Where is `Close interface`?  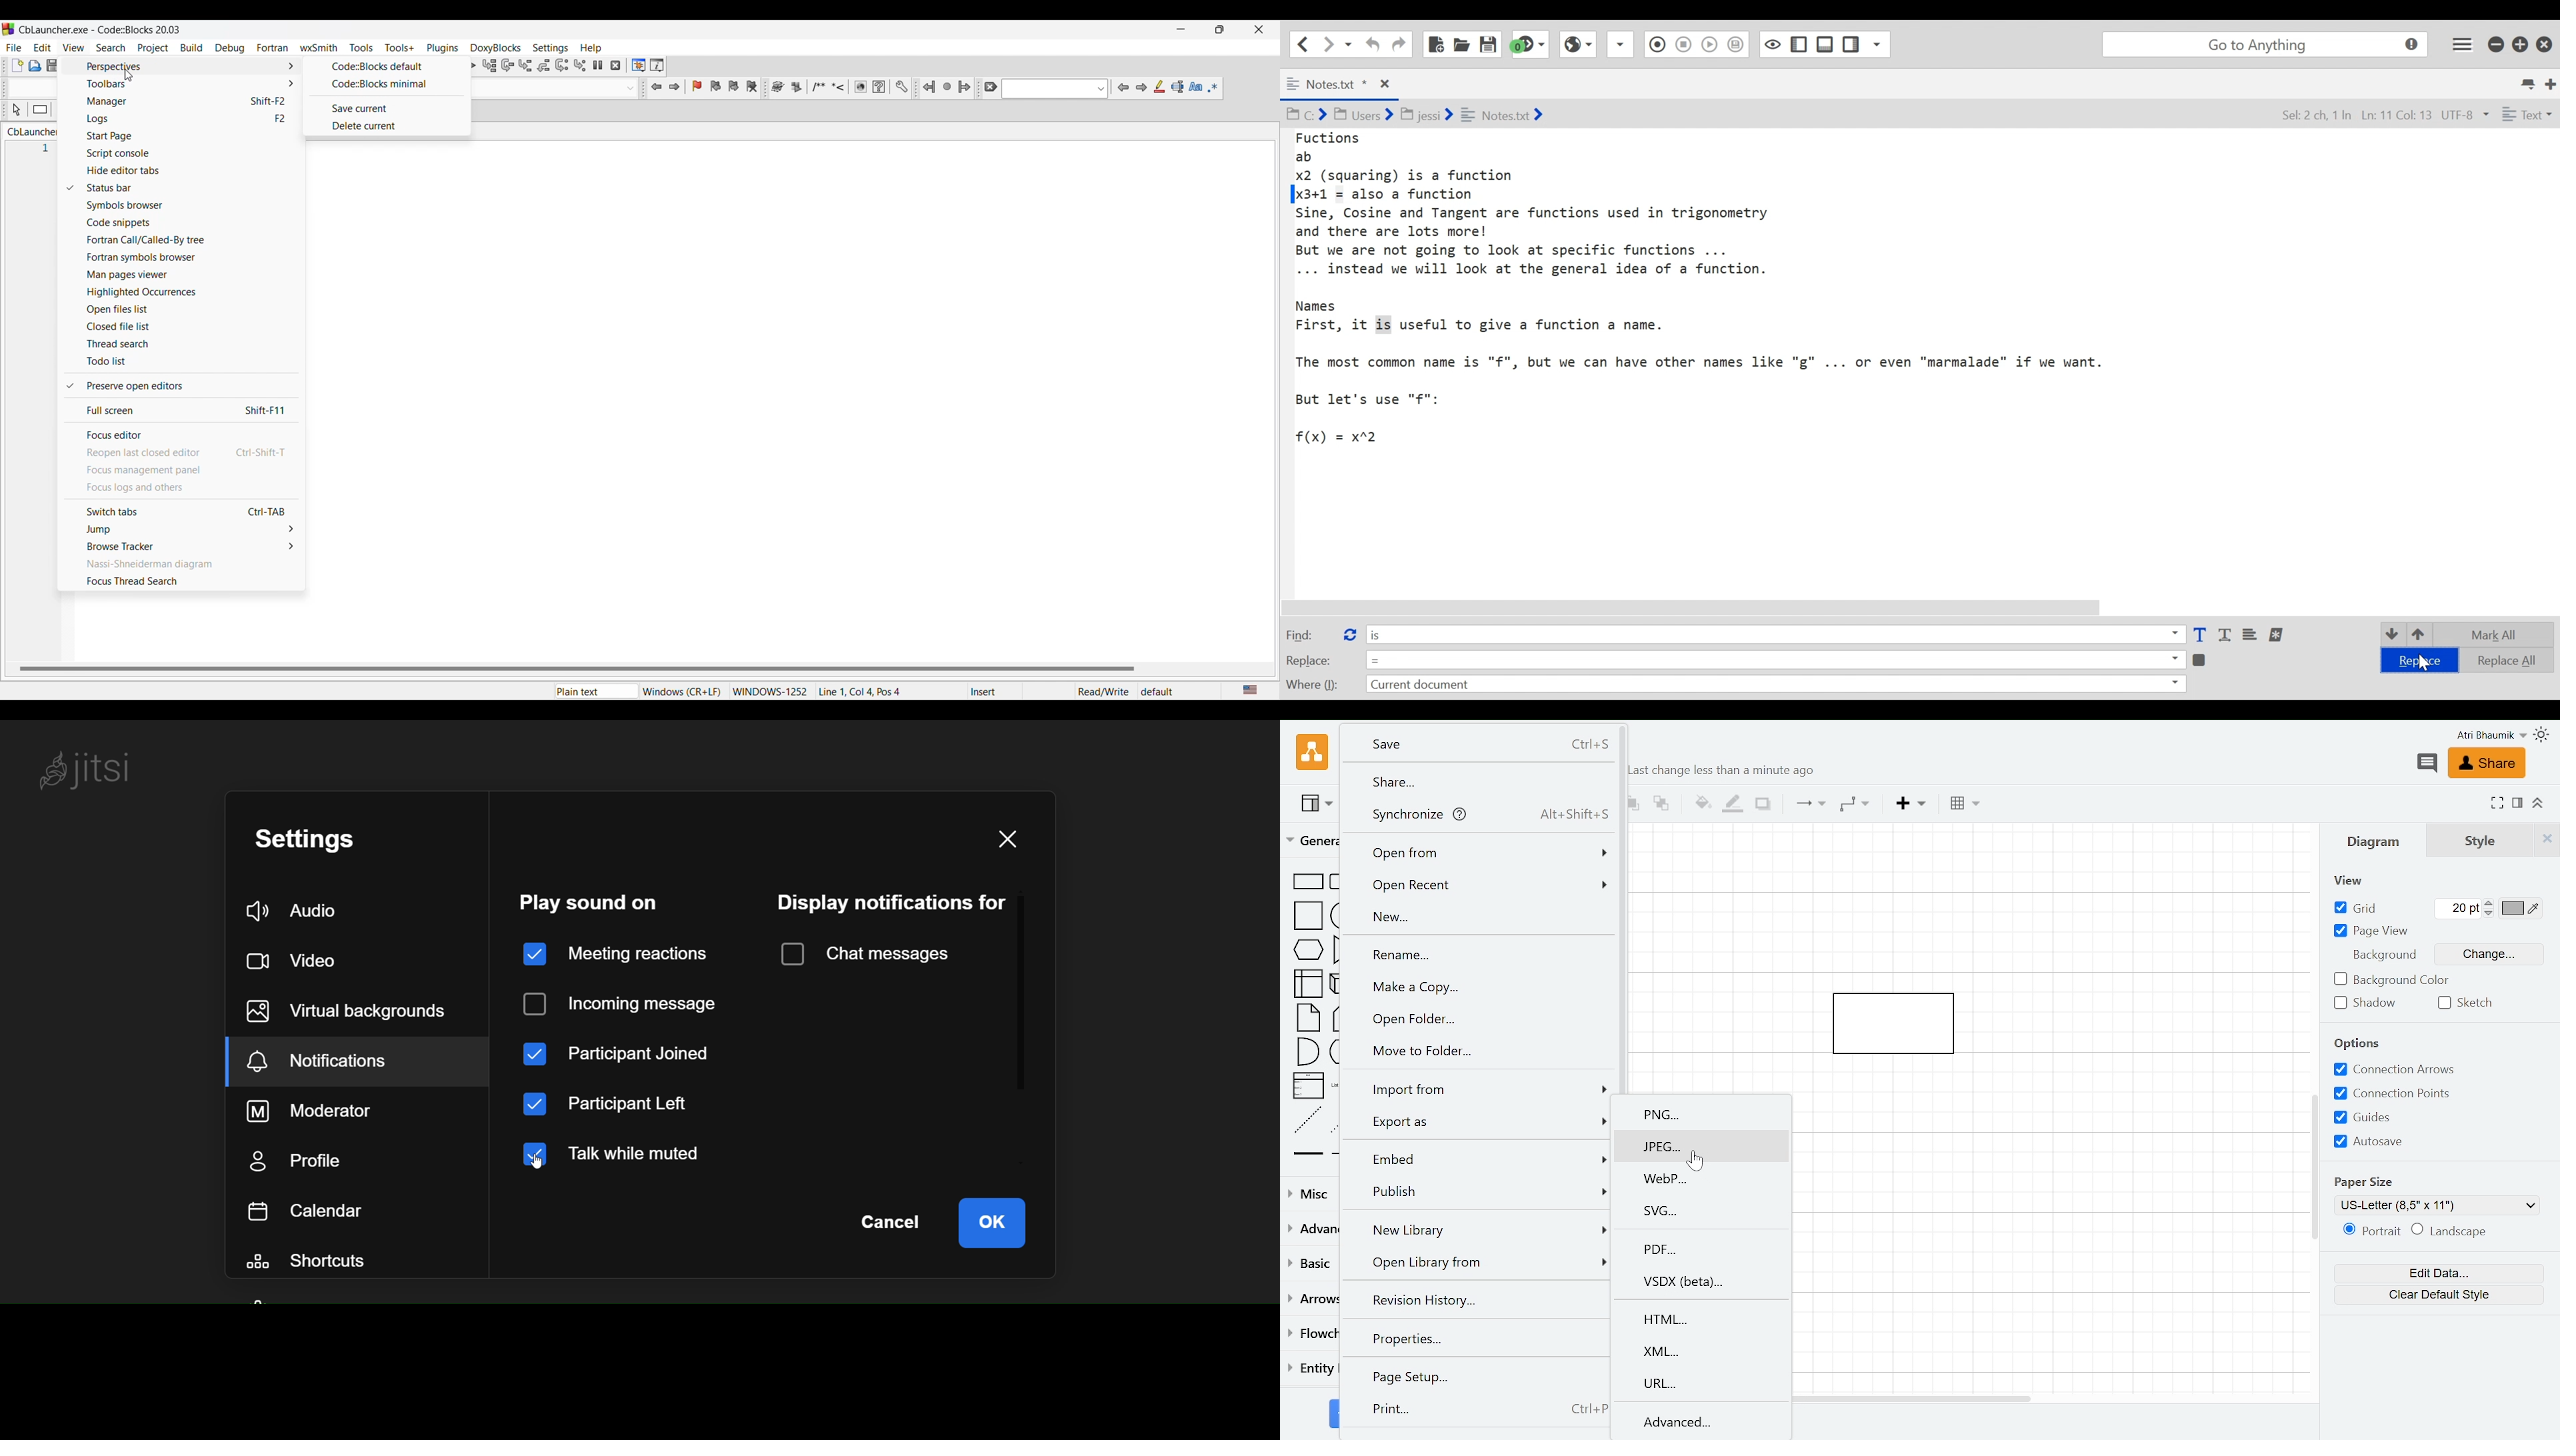
Close interface is located at coordinates (1259, 29).